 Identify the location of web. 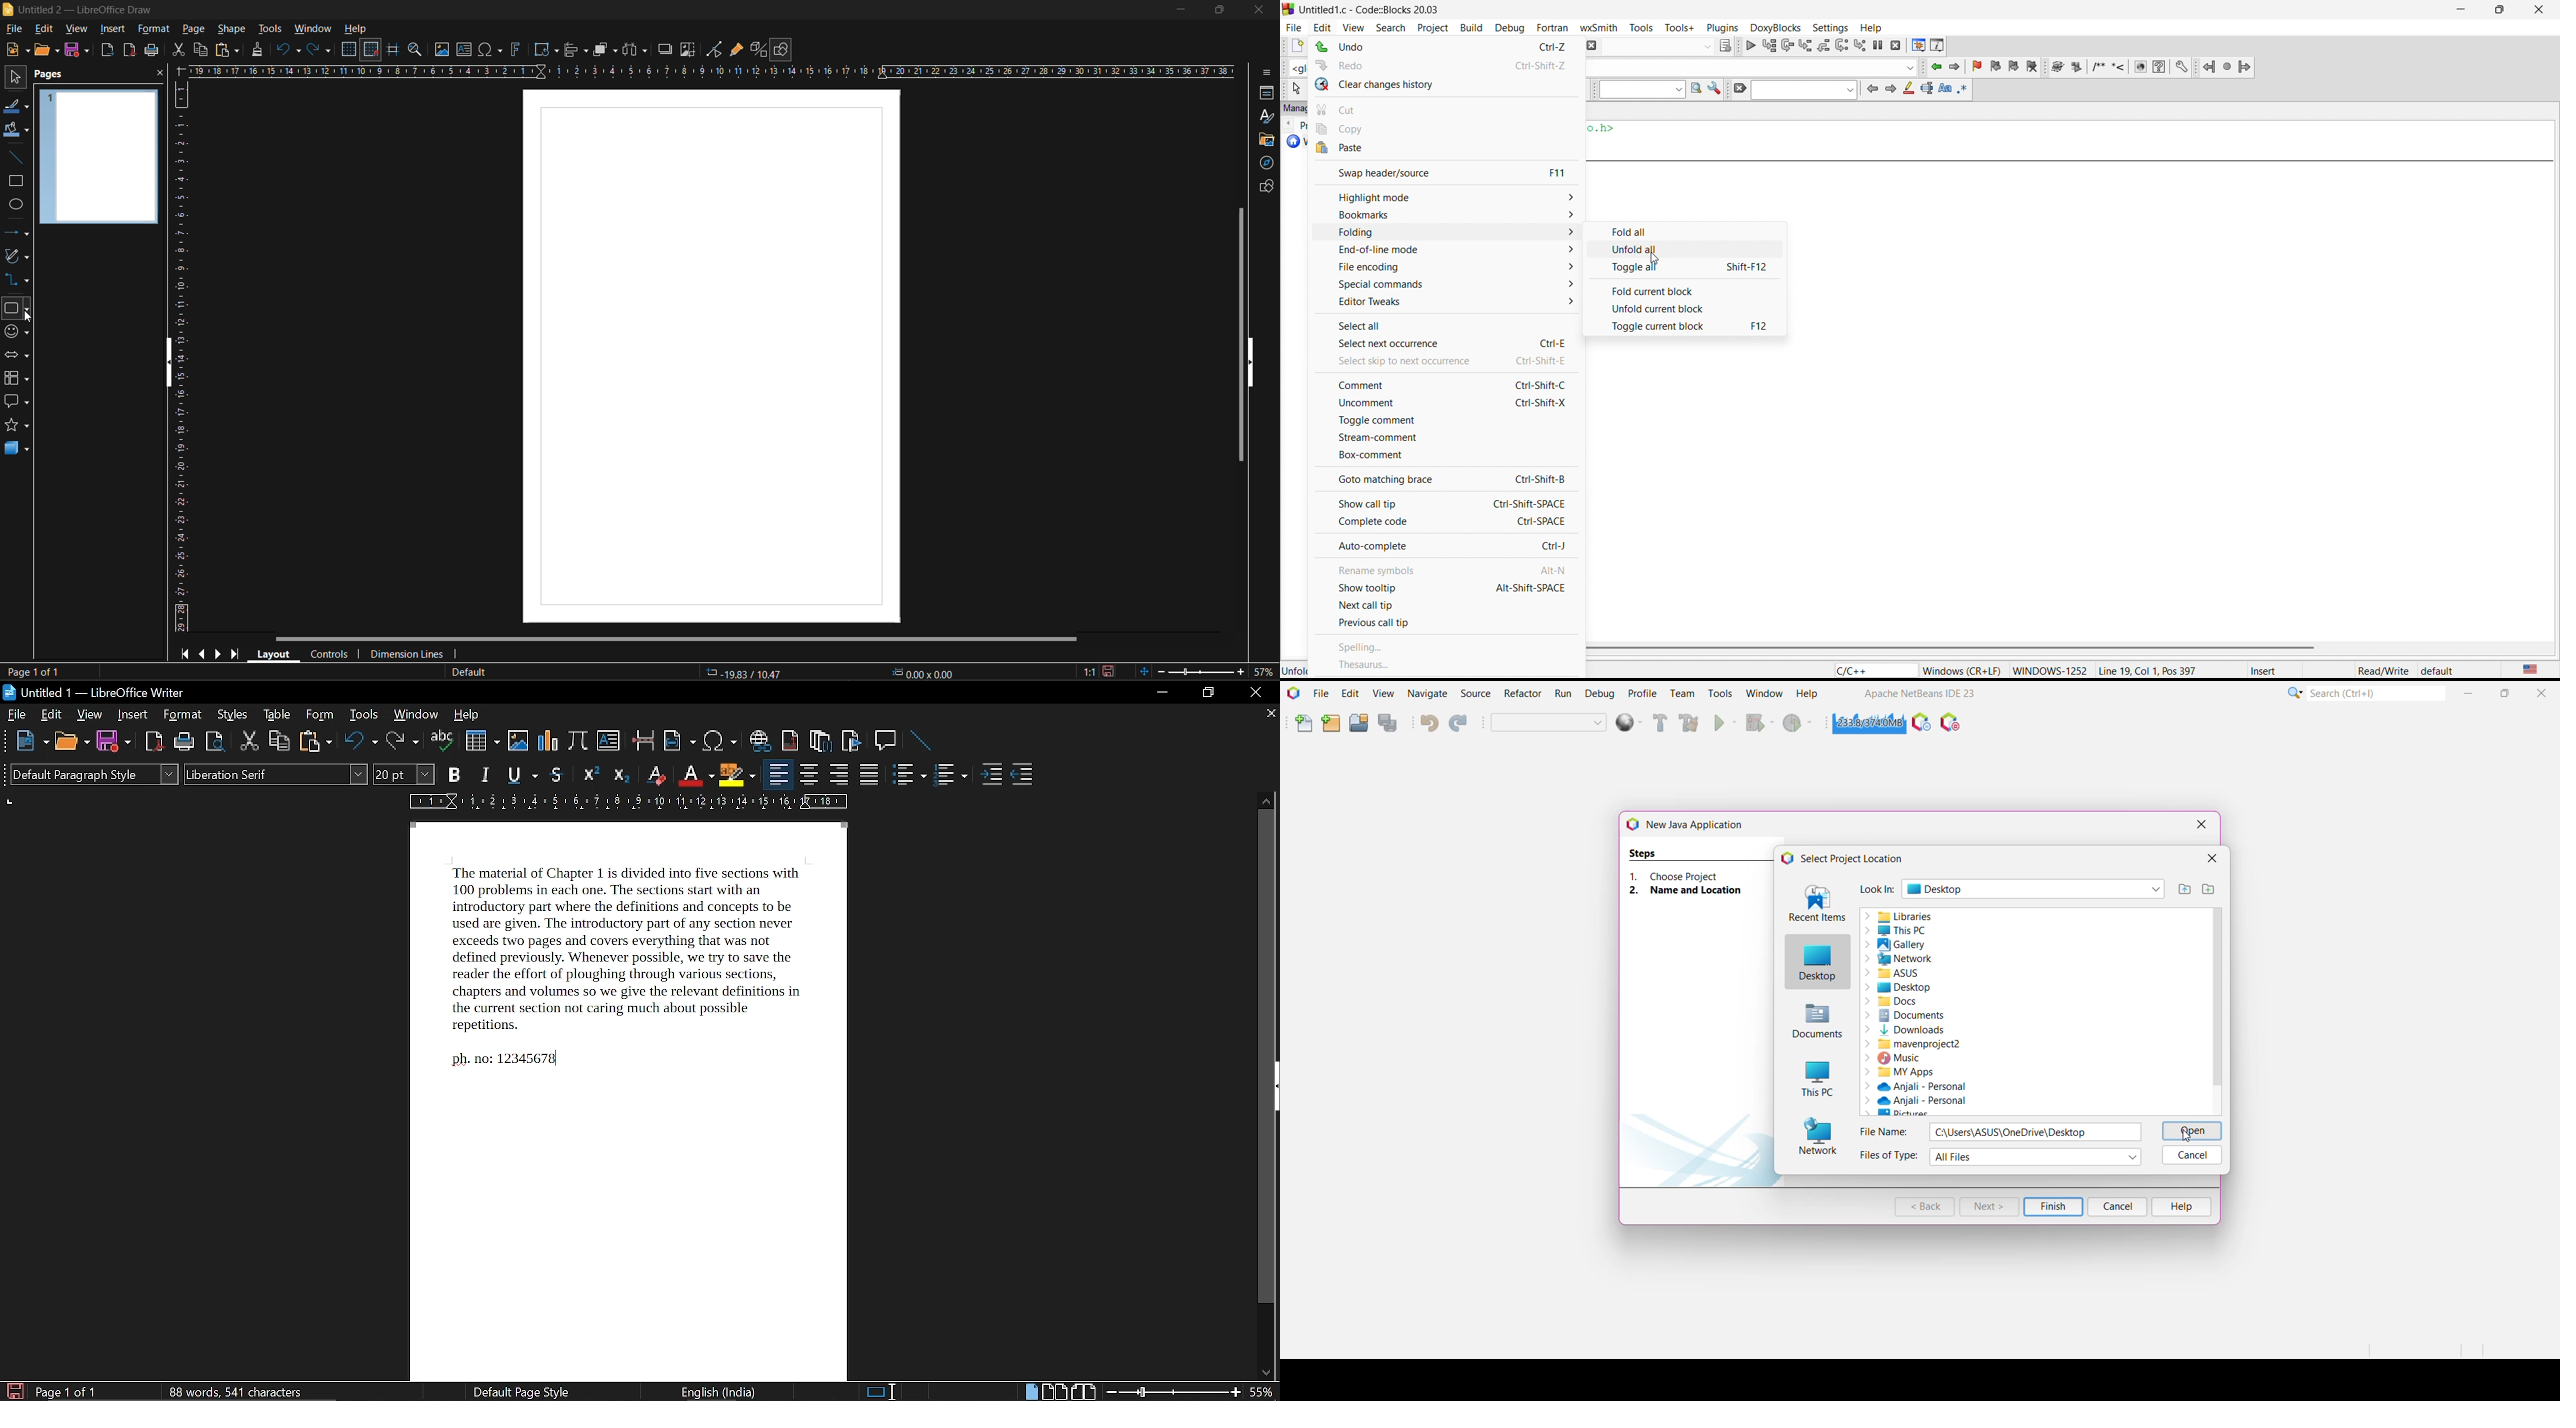
(2139, 67).